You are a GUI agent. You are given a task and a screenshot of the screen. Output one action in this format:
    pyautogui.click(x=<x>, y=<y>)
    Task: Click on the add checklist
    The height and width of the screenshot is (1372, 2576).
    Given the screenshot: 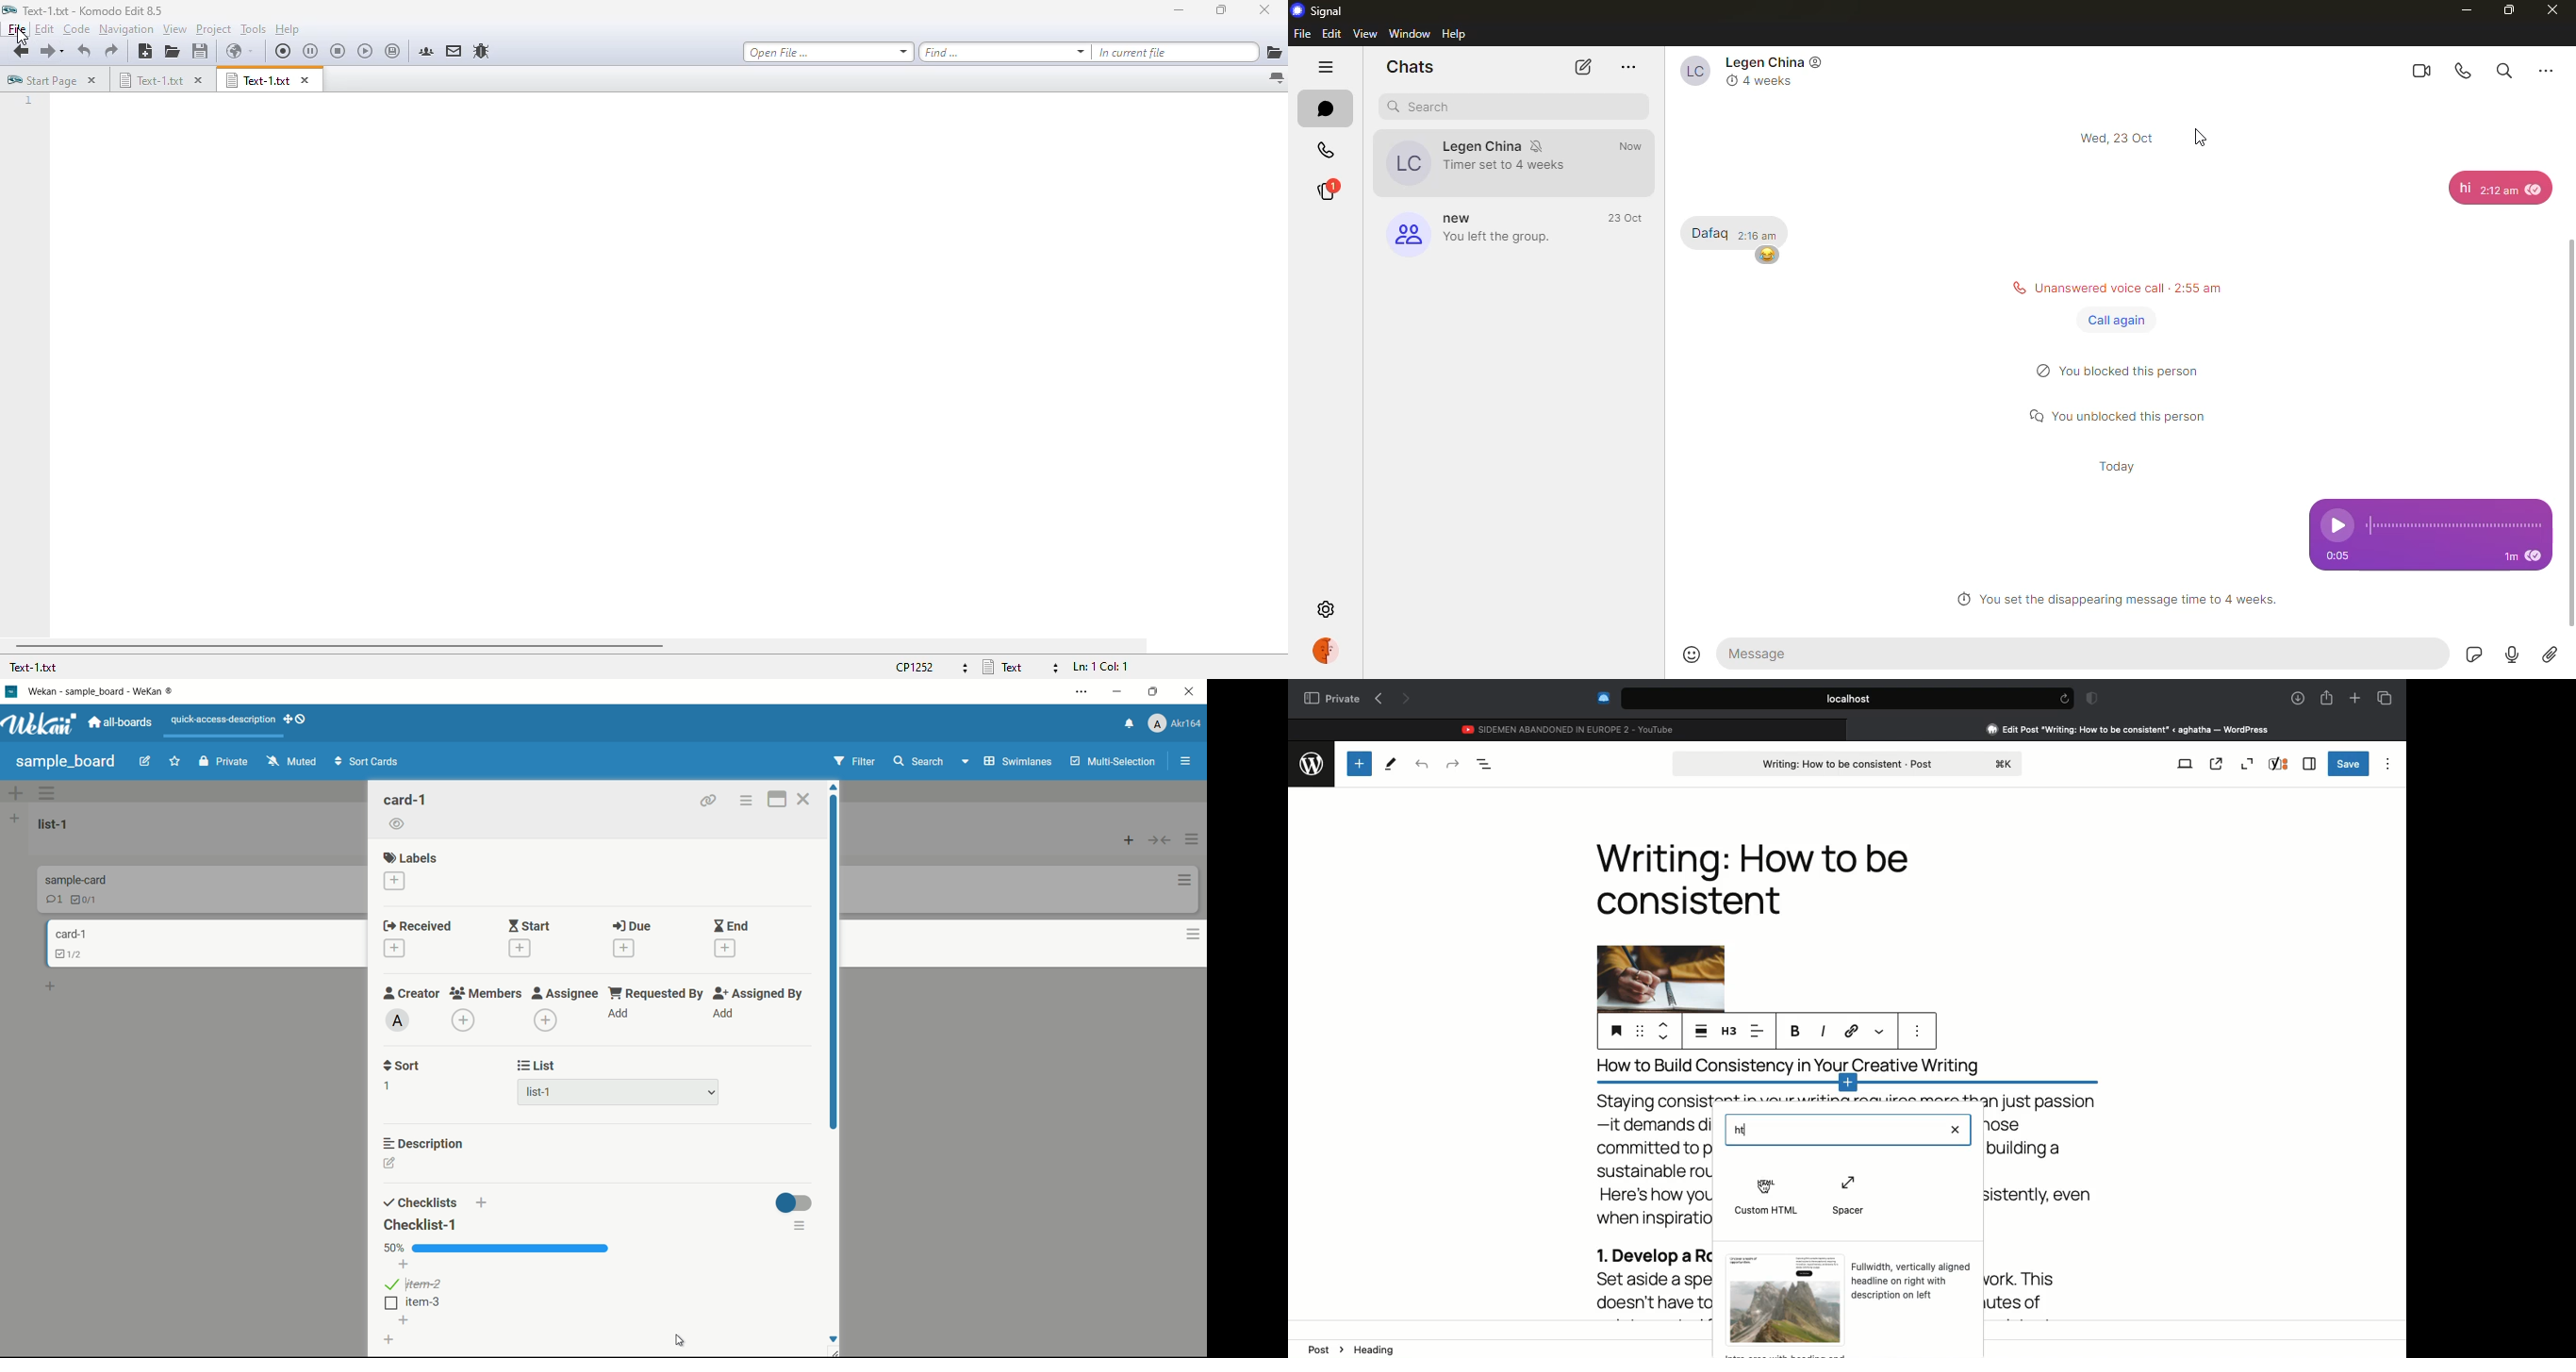 What is the action you would take?
    pyautogui.click(x=480, y=1204)
    